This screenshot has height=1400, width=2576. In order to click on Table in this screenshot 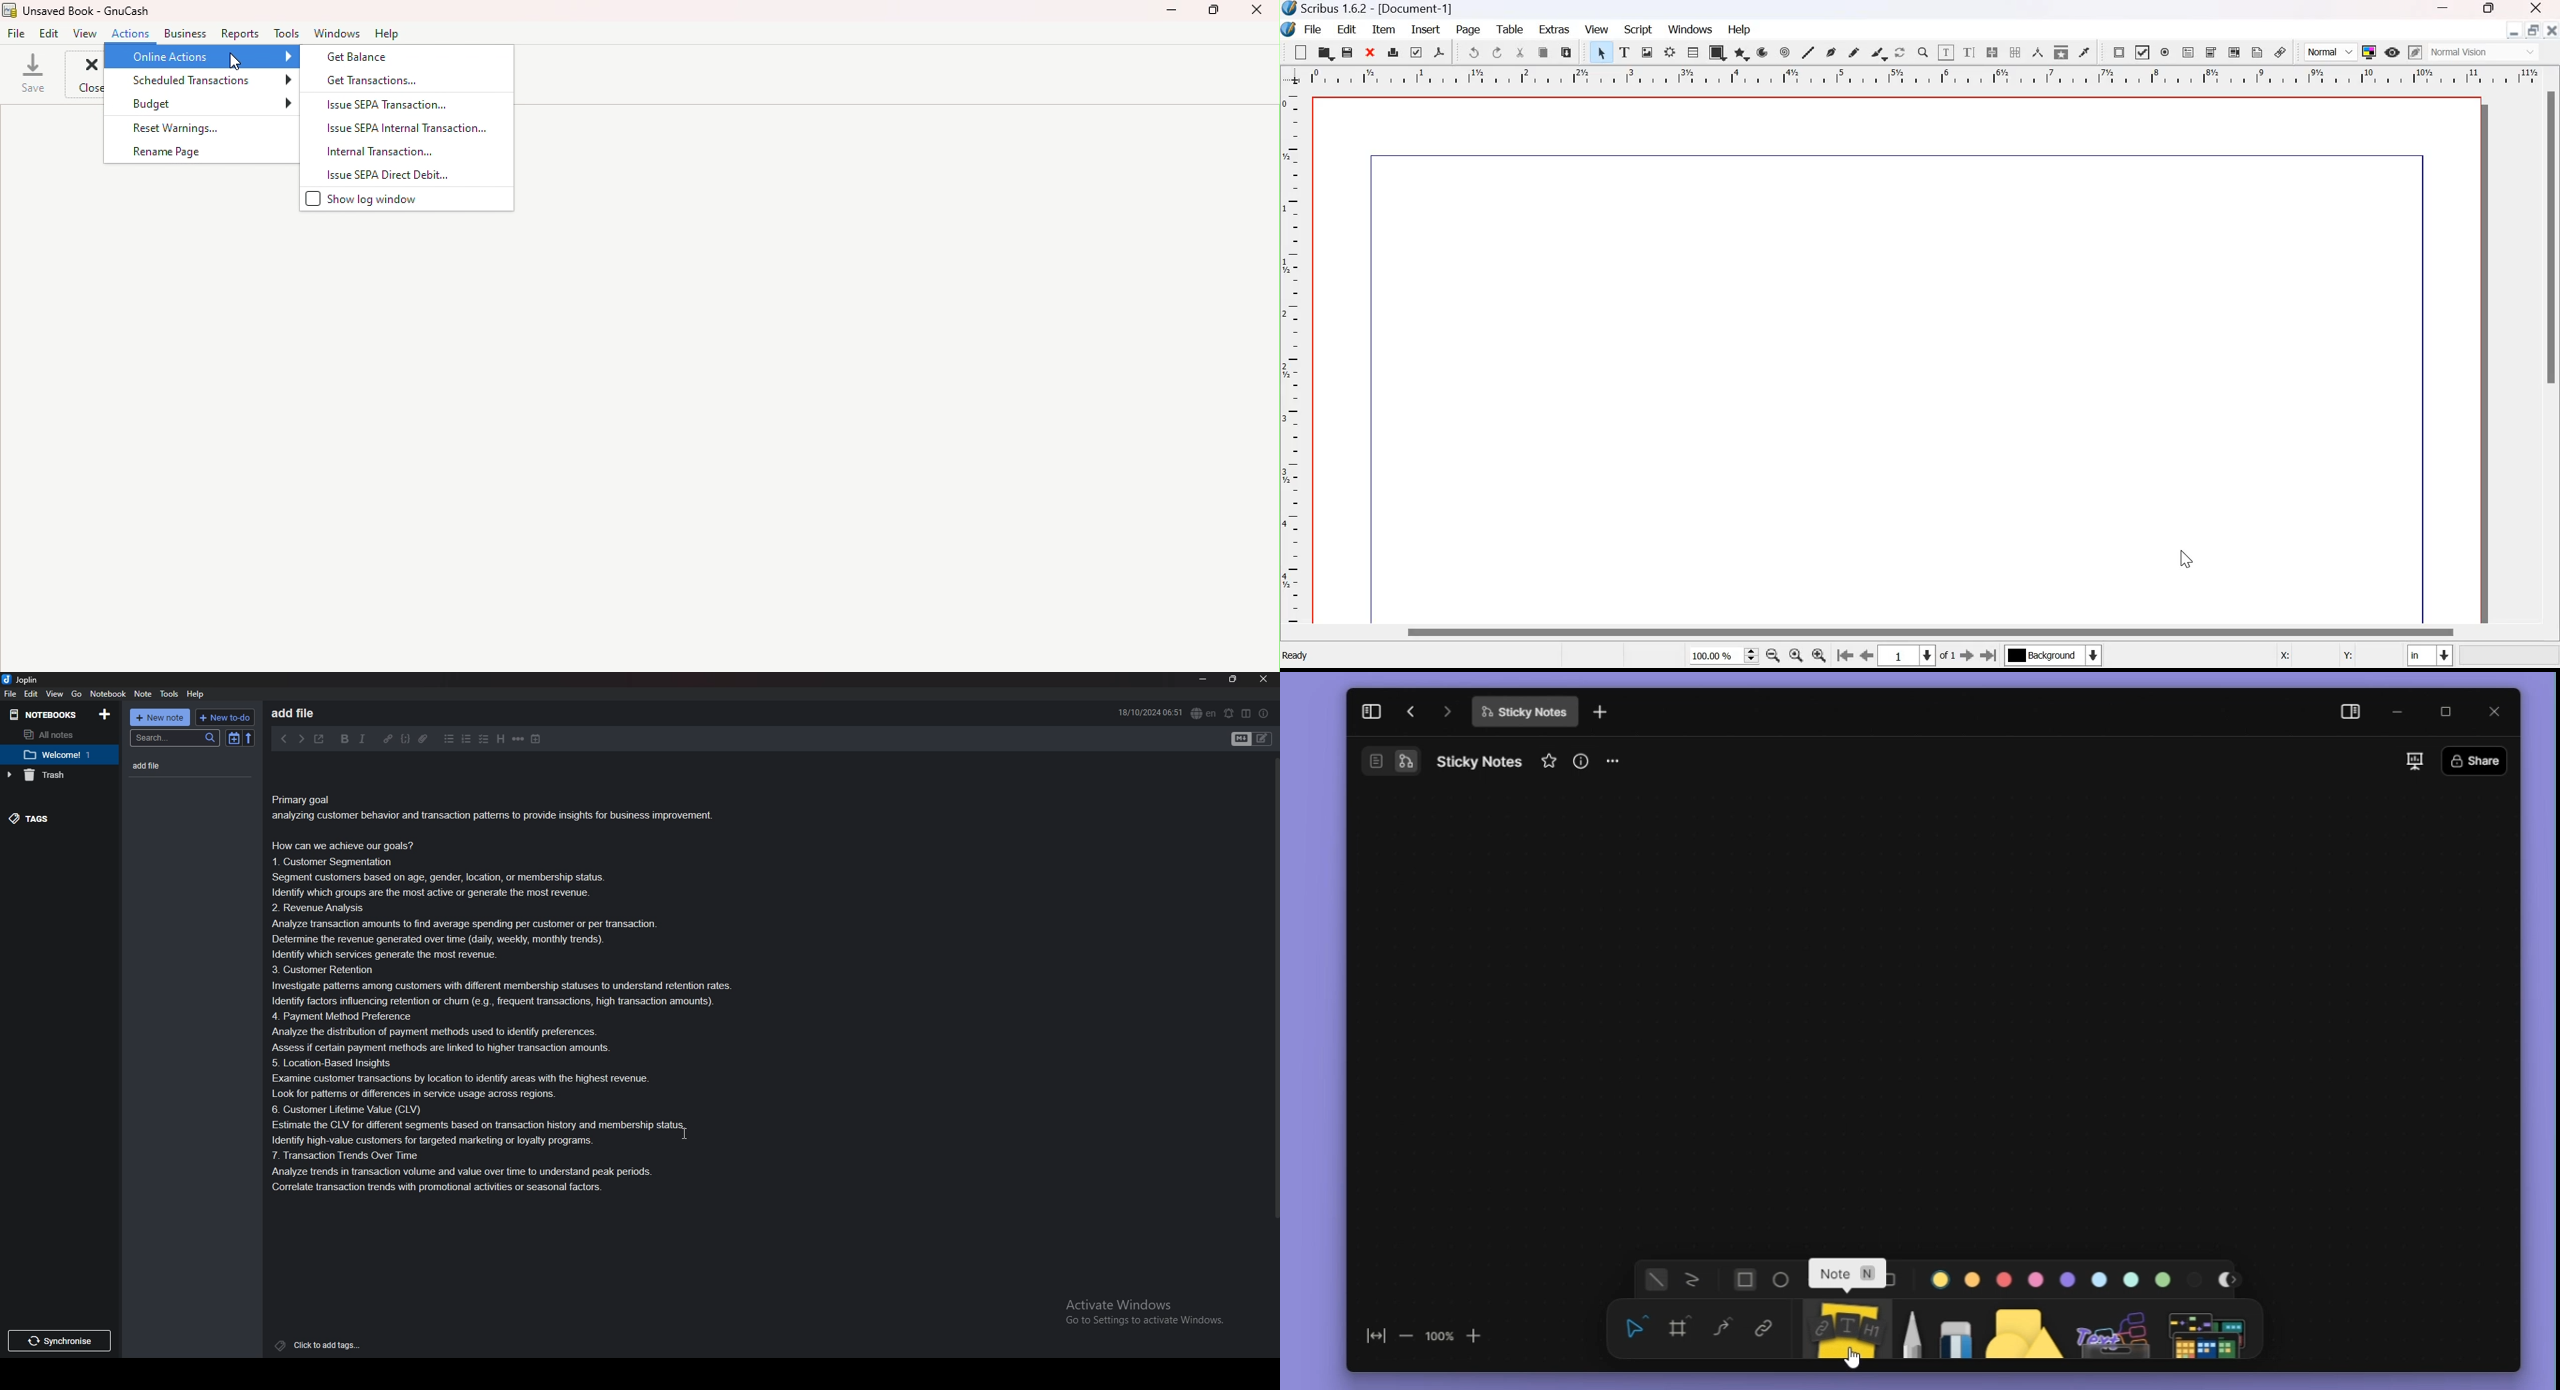, I will do `click(1511, 28)`.